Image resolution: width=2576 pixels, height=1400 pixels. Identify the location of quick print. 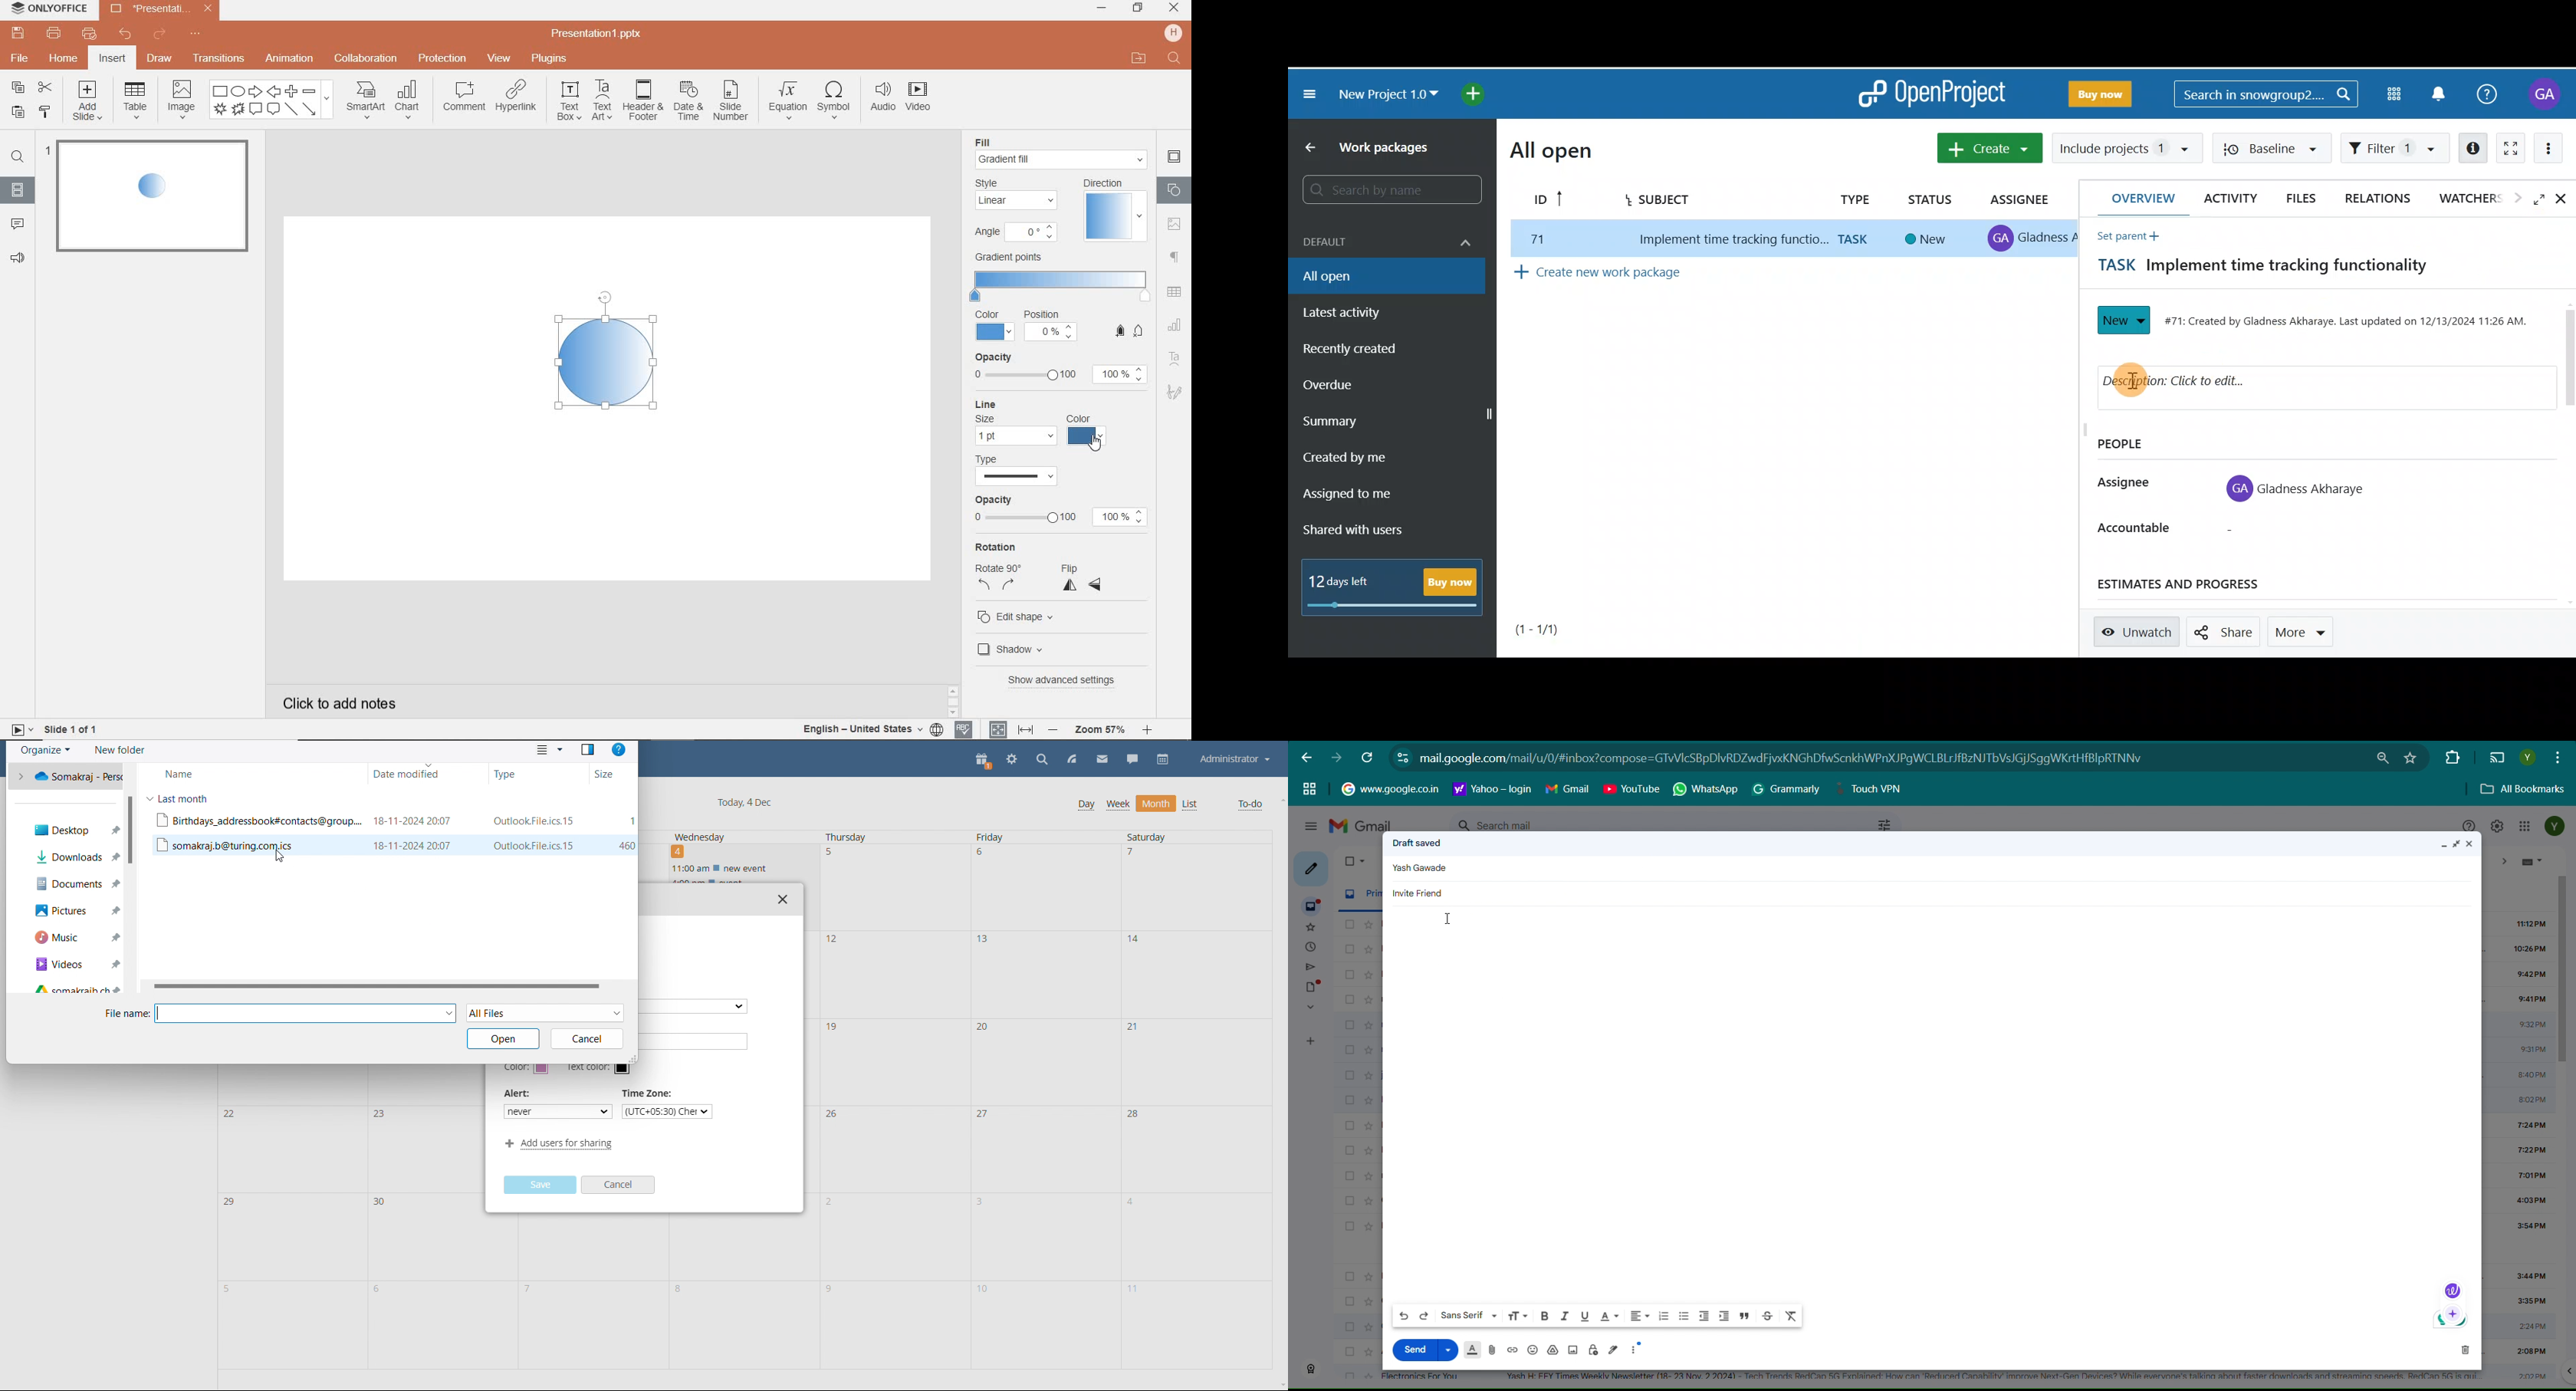
(92, 33).